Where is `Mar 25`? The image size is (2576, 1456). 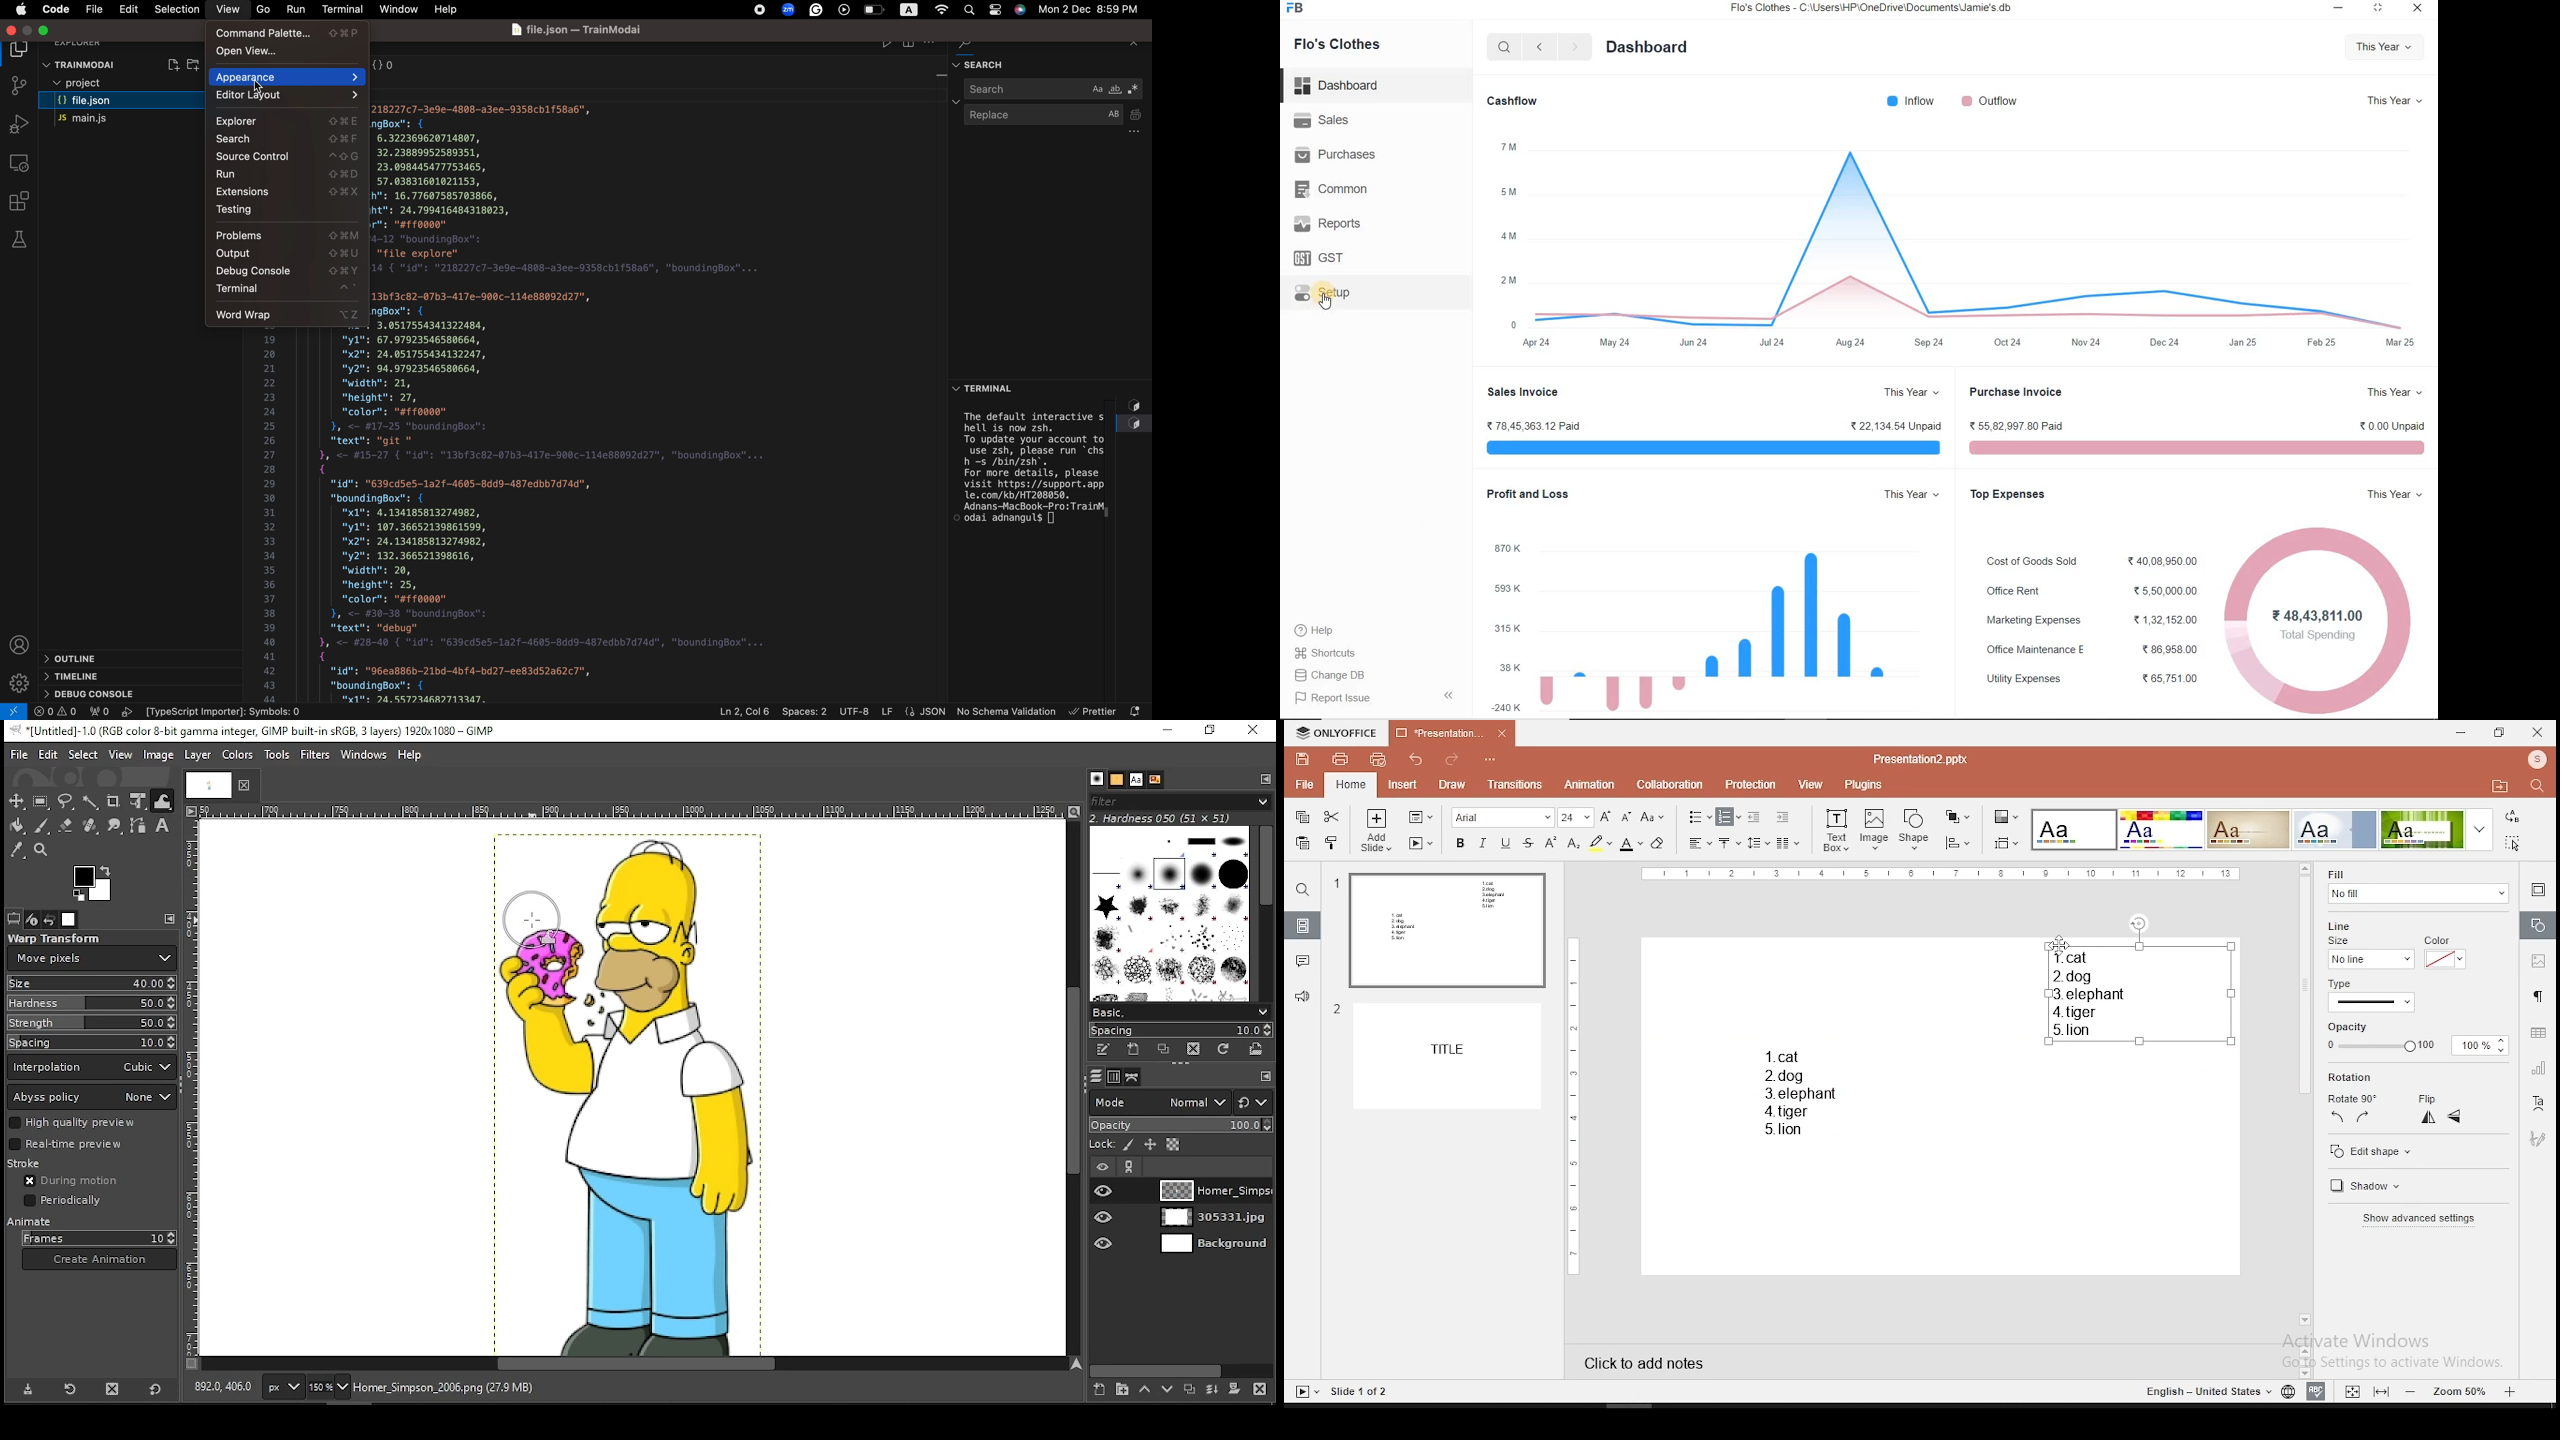
Mar 25 is located at coordinates (2398, 343).